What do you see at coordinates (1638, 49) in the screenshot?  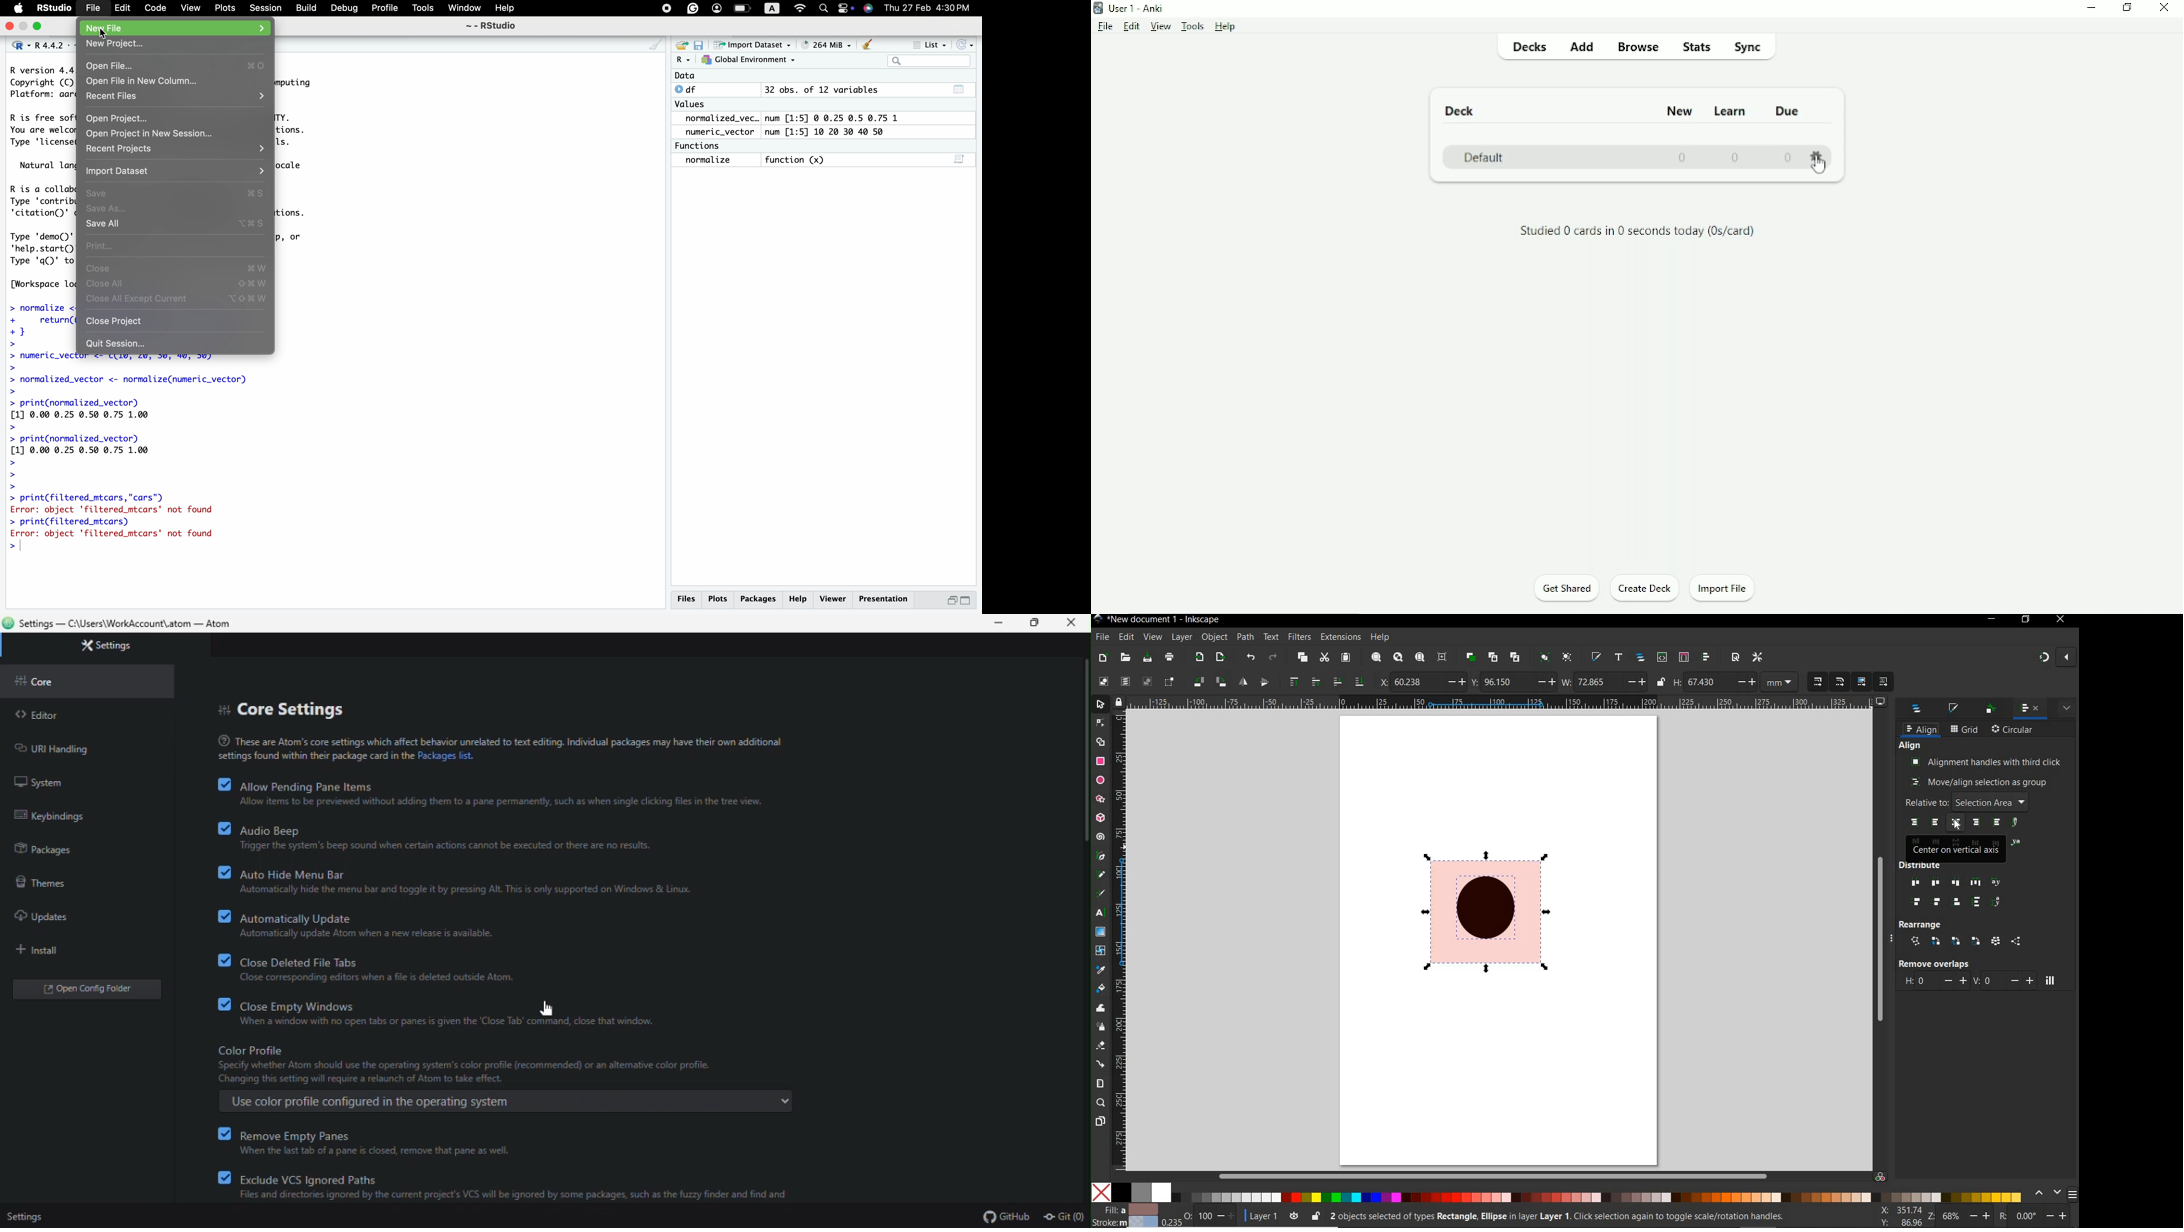 I see `Browse` at bounding box center [1638, 49].